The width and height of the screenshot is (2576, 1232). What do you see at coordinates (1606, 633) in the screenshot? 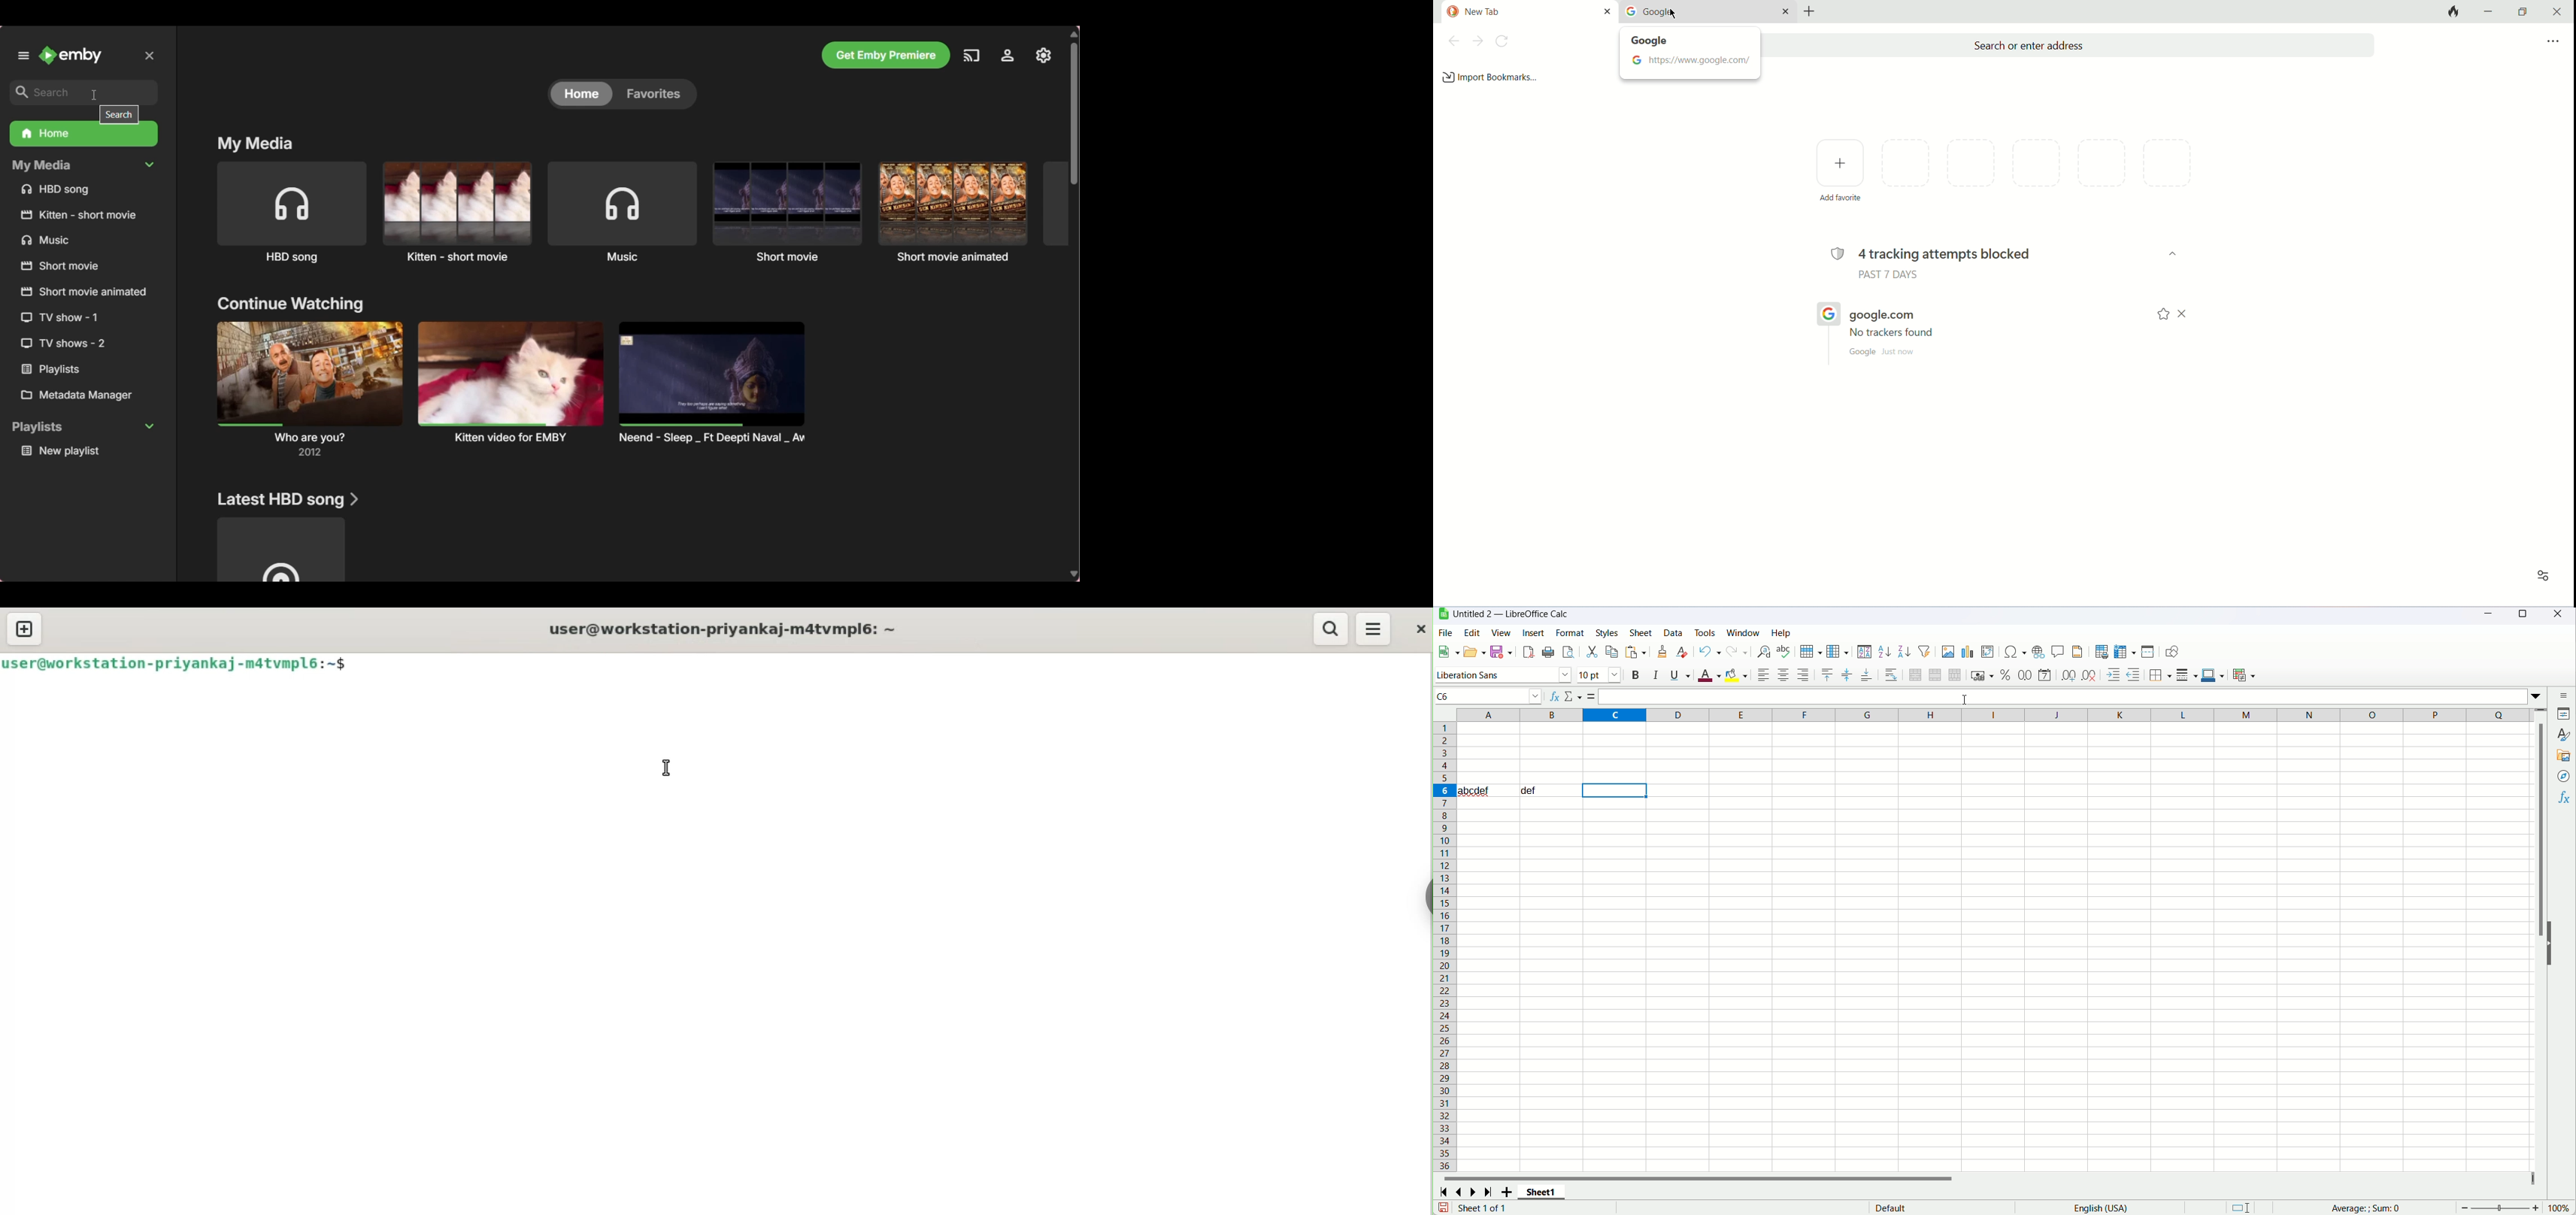
I see `styles` at bounding box center [1606, 633].